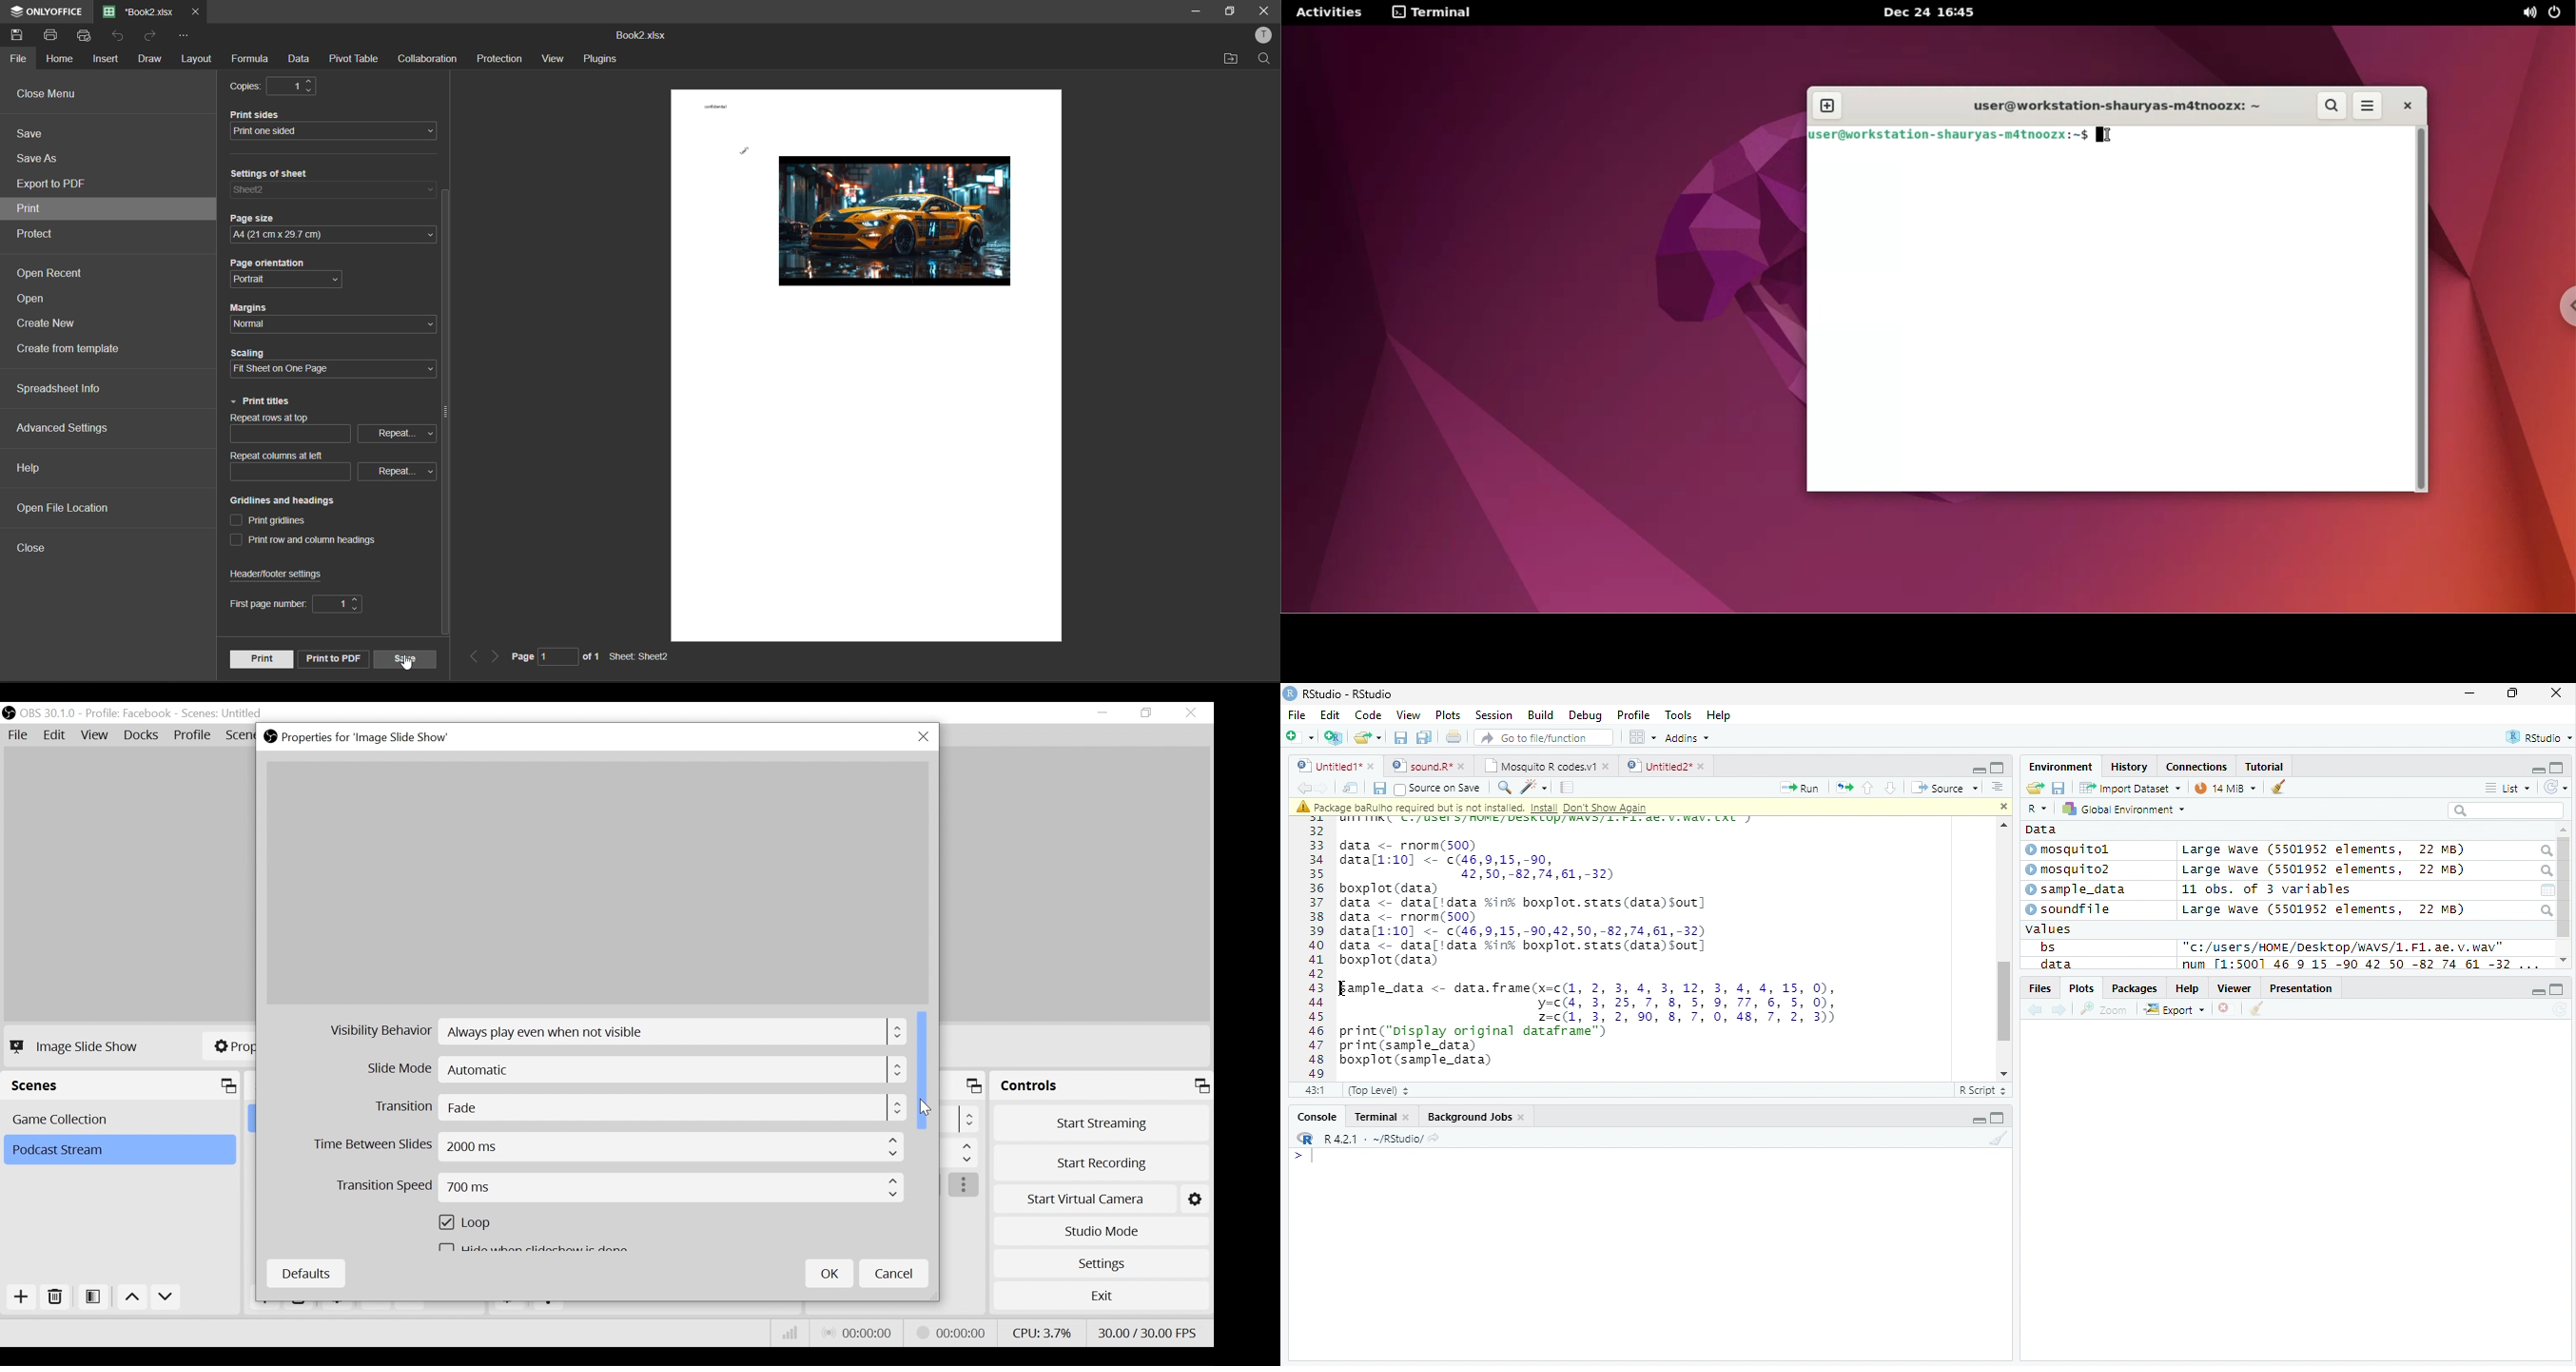 The height and width of the screenshot is (1372, 2576). What do you see at coordinates (2564, 960) in the screenshot?
I see `scroll down` at bounding box center [2564, 960].